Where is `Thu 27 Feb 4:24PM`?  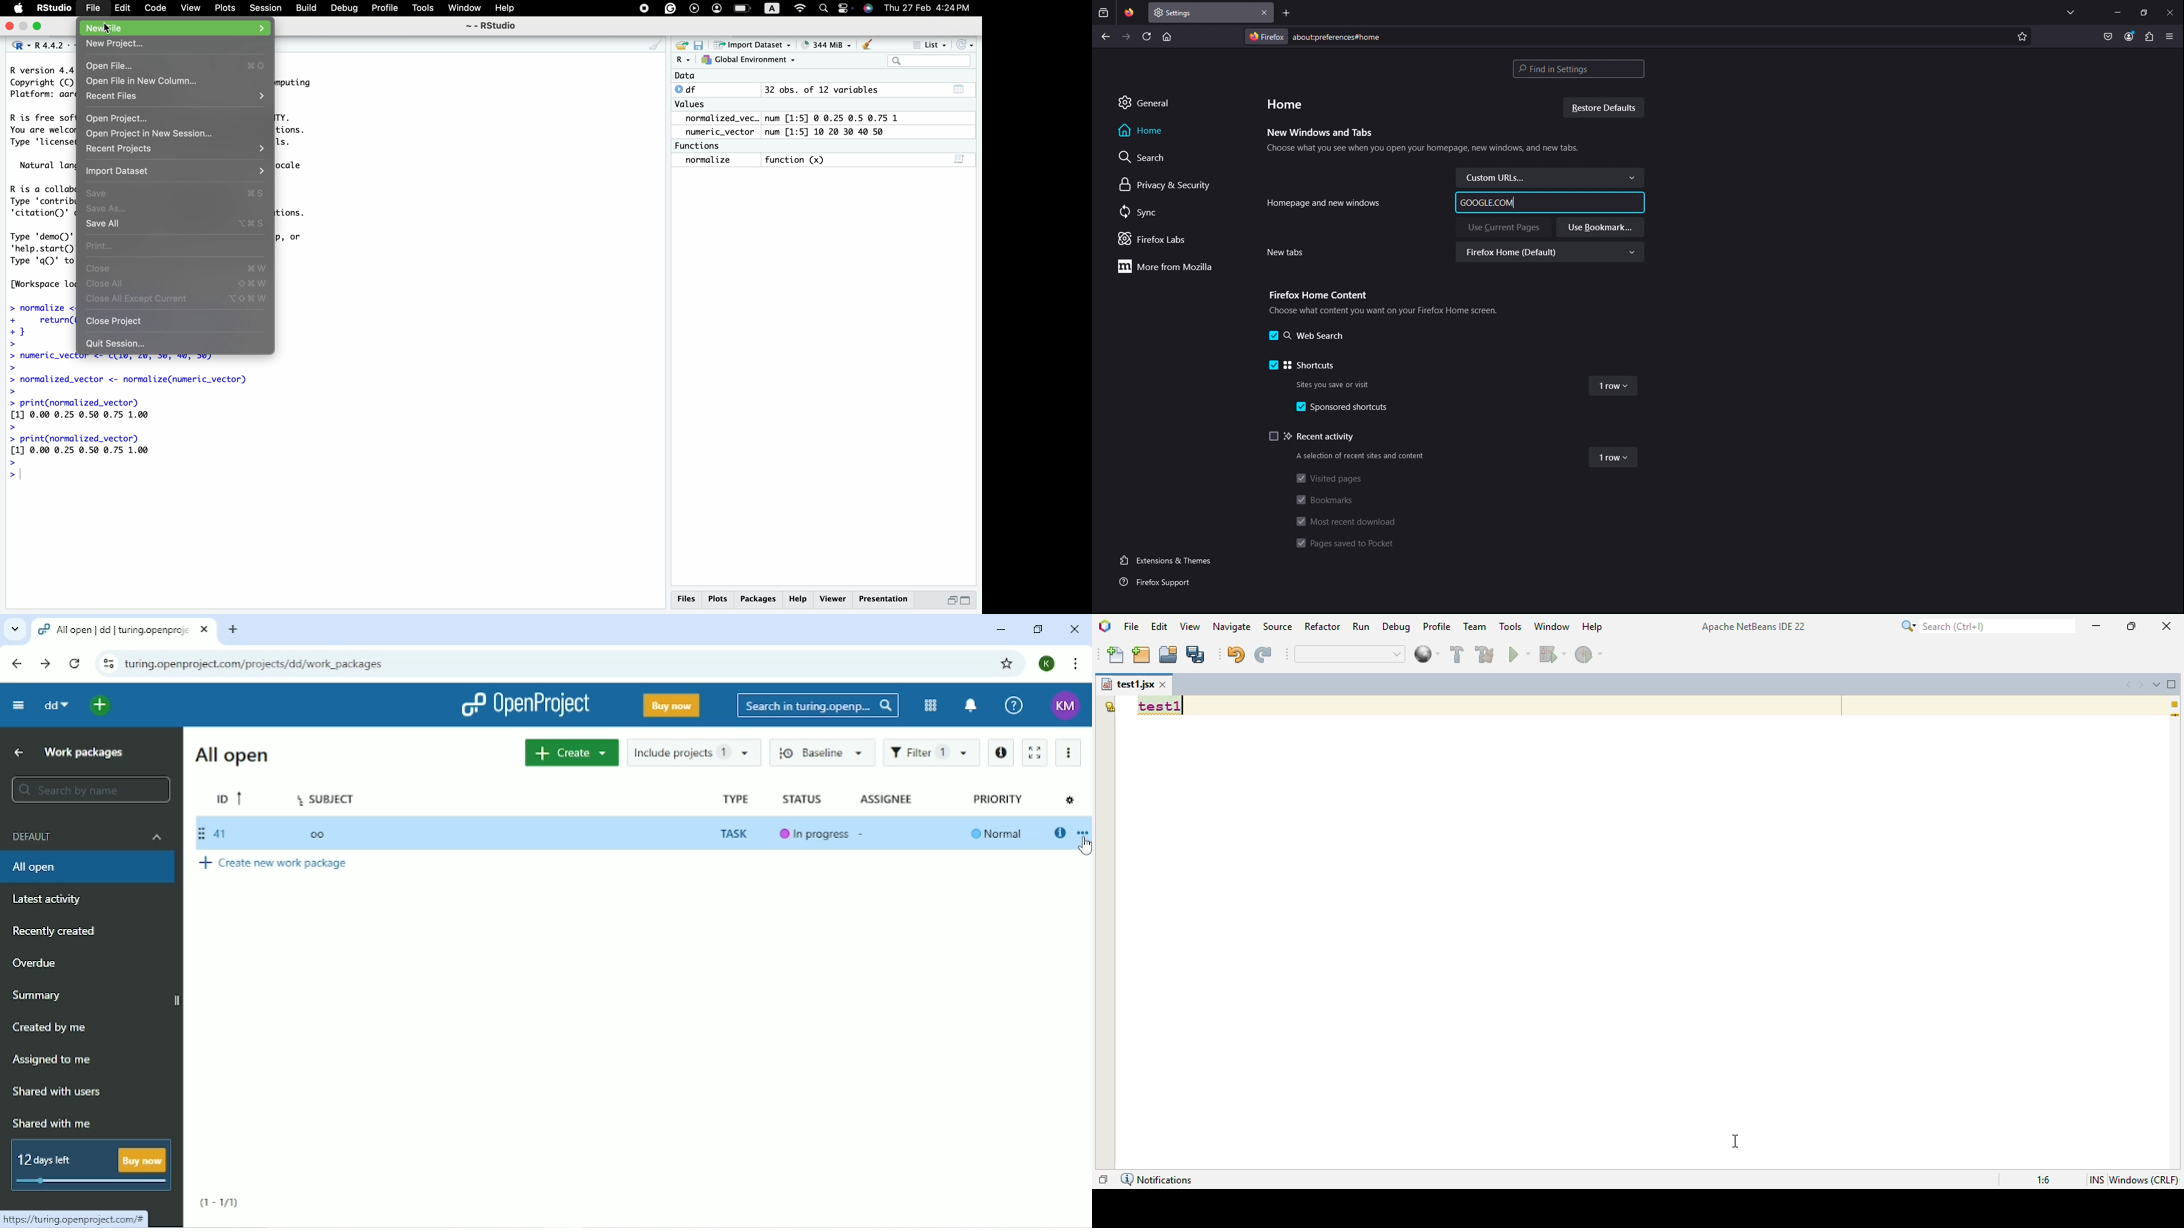
Thu 27 Feb 4:24PM is located at coordinates (927, 8).